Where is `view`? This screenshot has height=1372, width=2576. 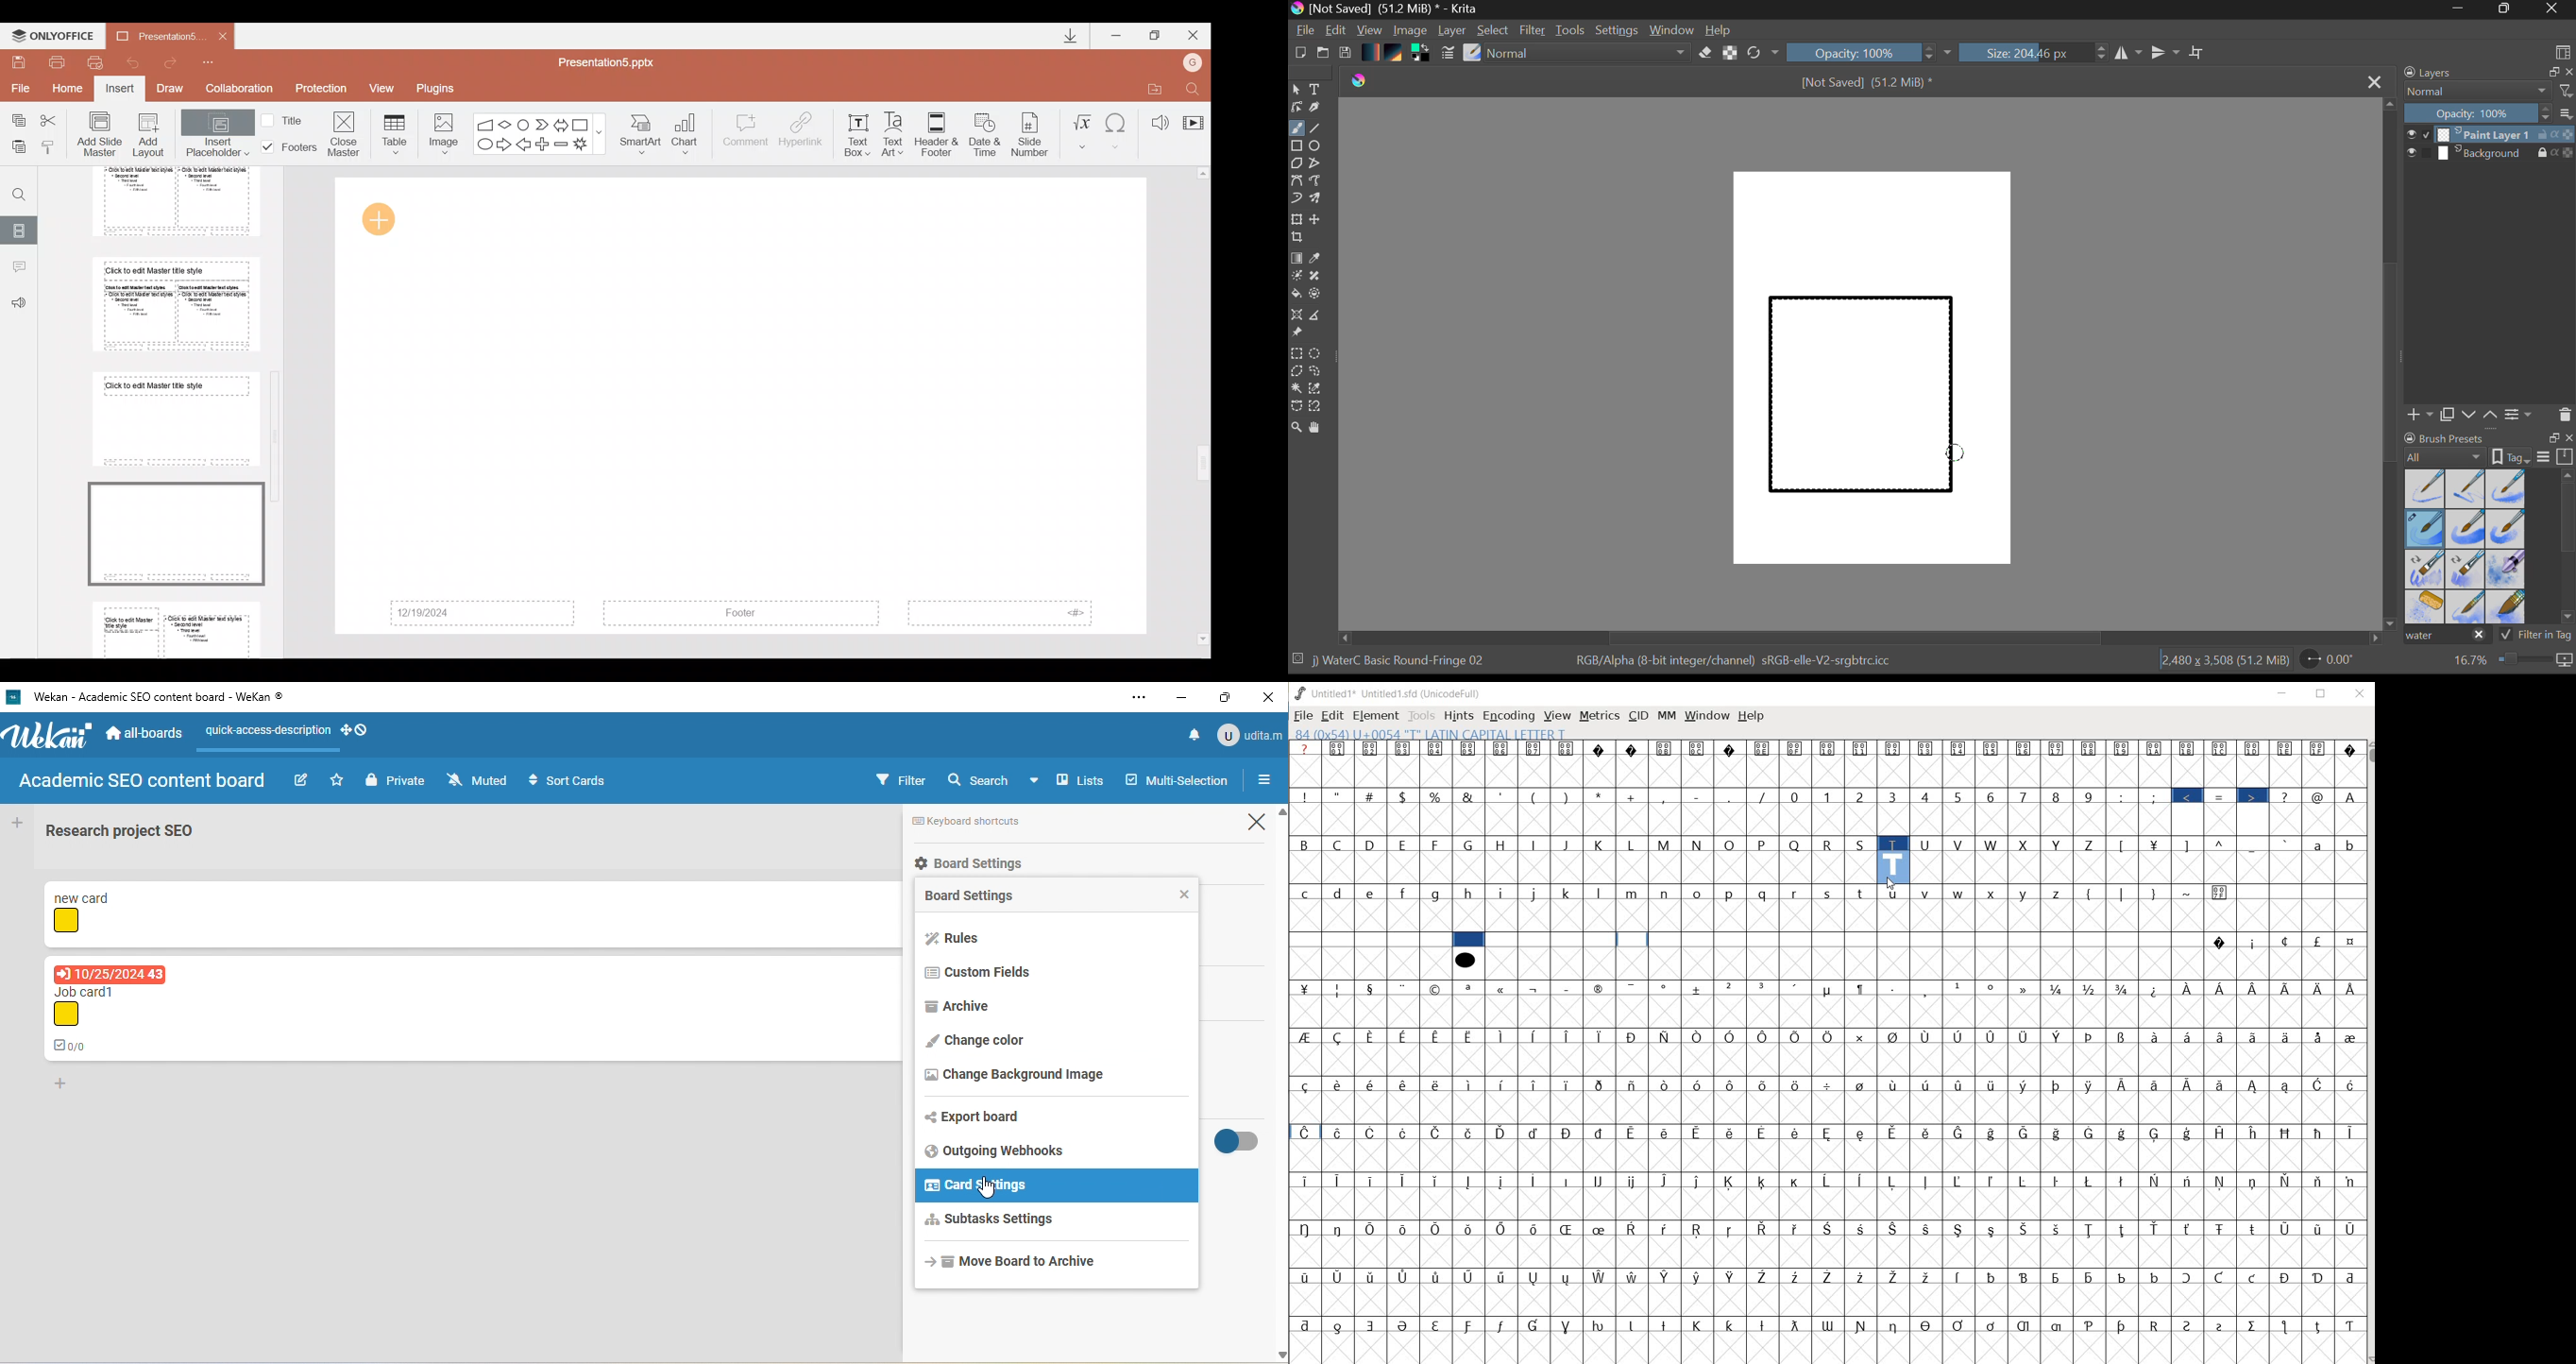 view is located at coordinates (1558, 715).